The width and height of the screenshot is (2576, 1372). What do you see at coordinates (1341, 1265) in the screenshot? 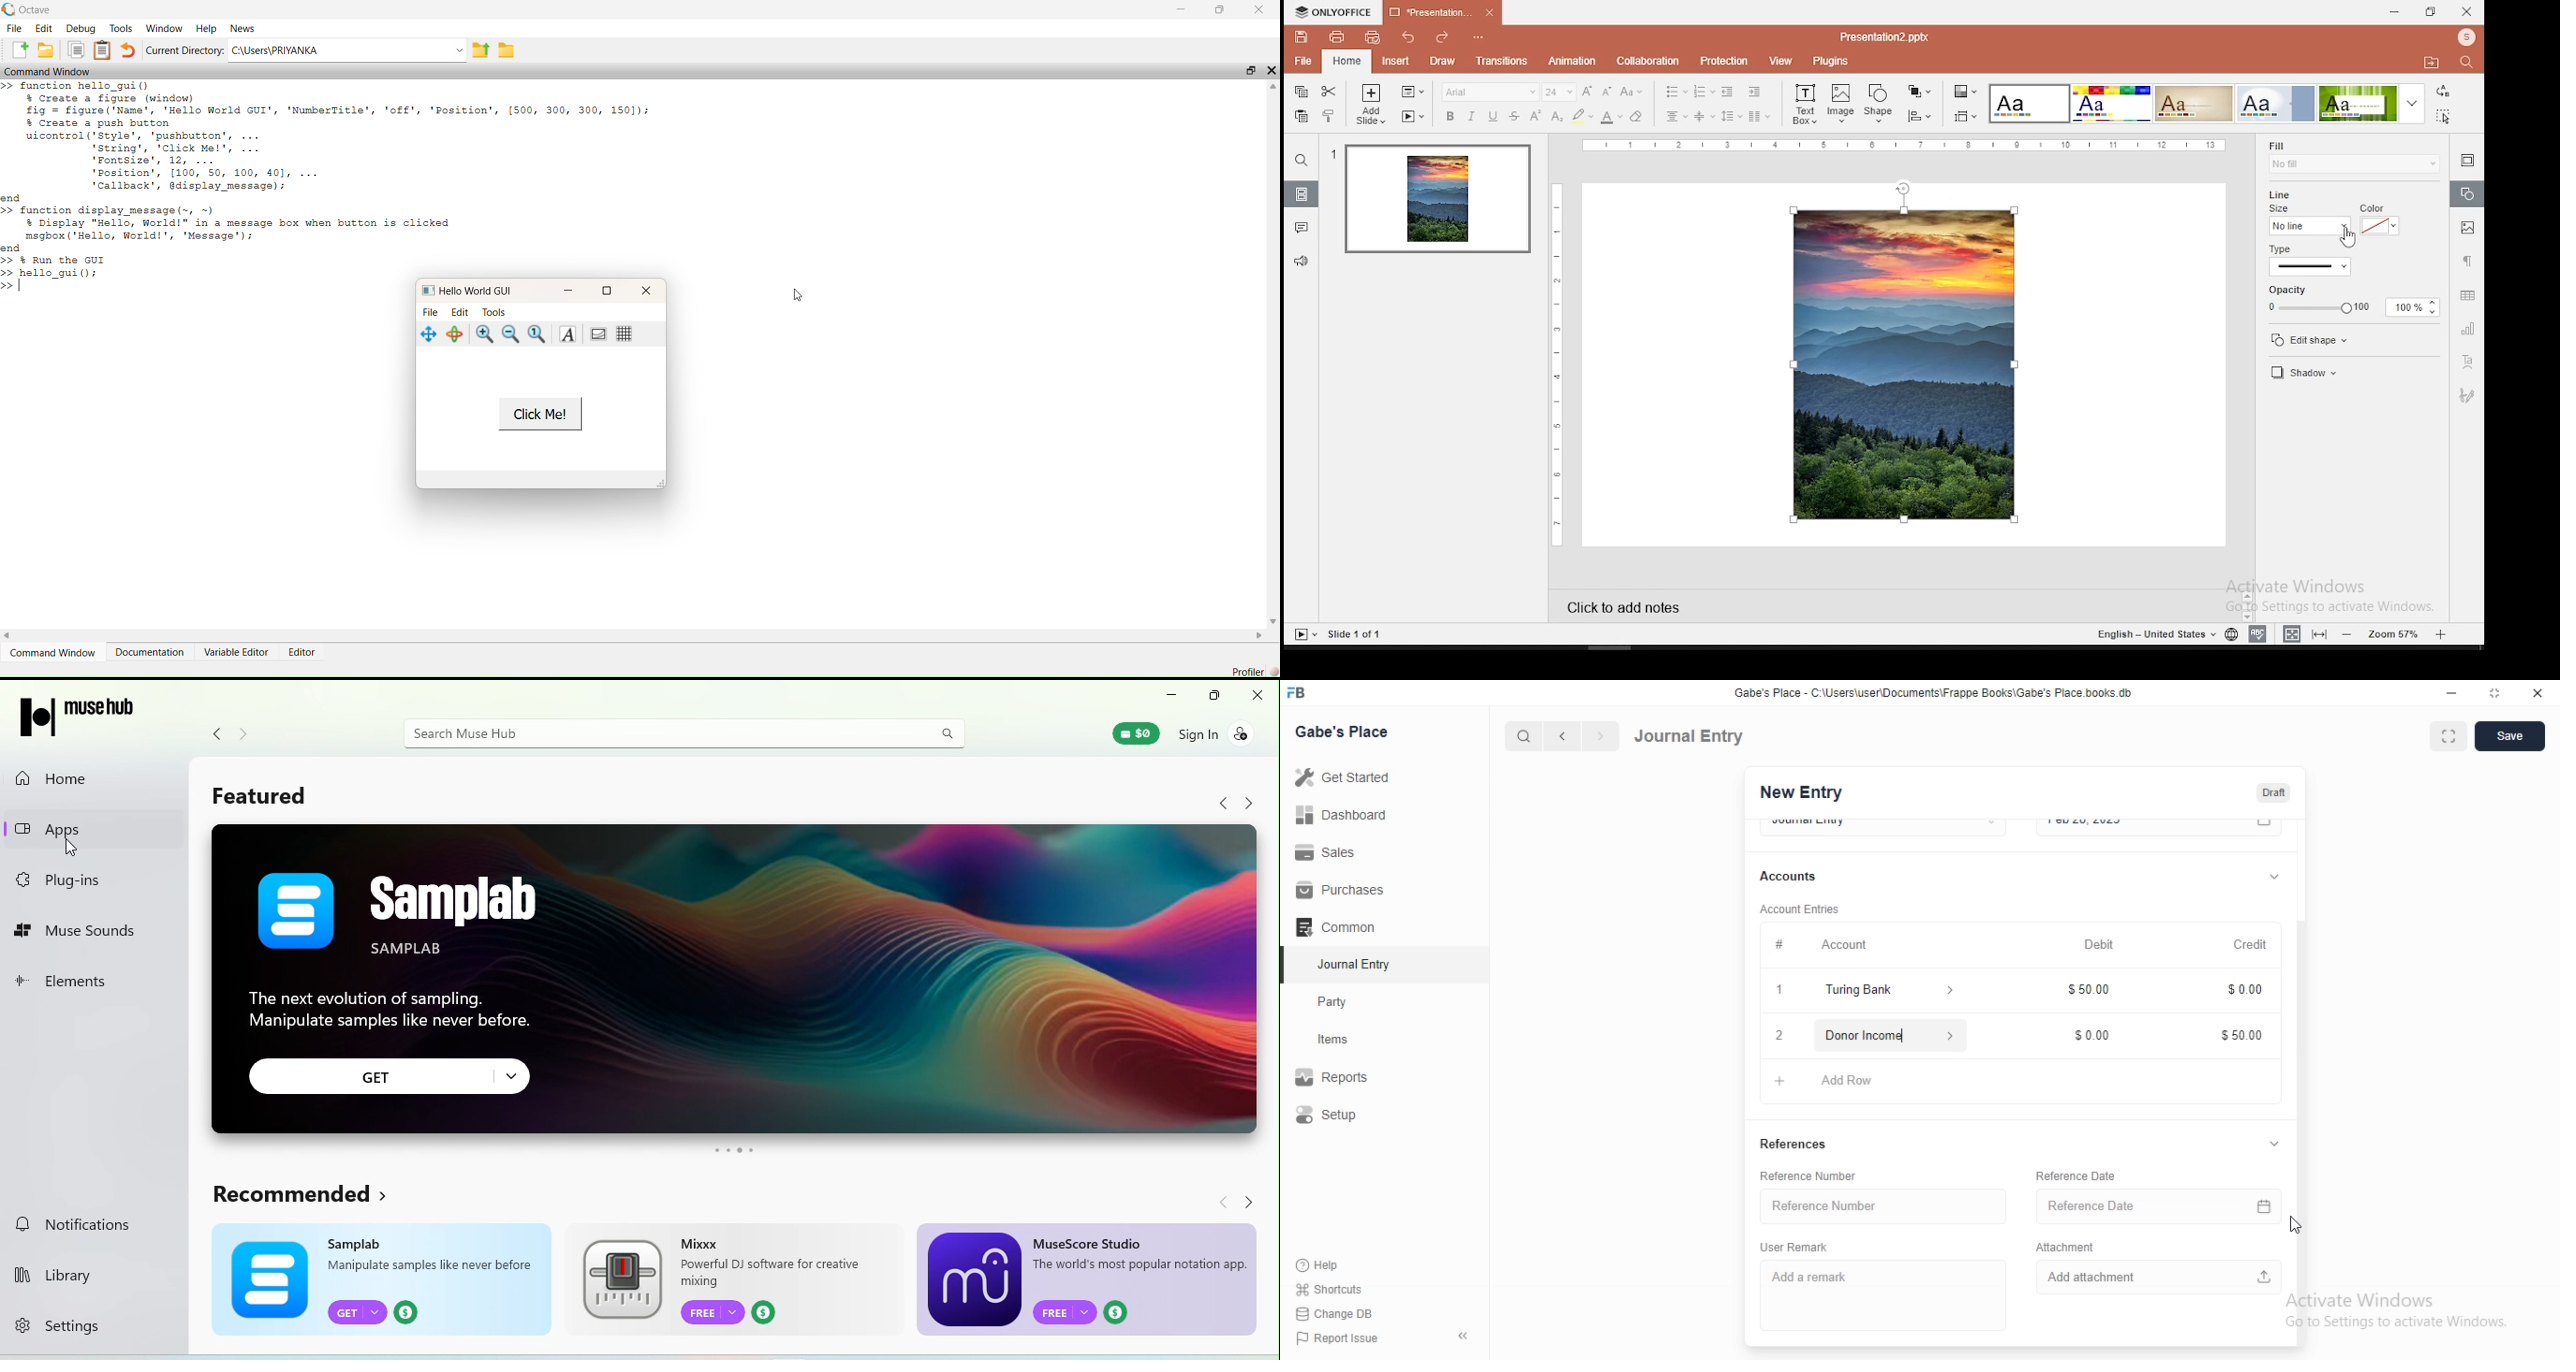
I see `‘Help` at bounding box center [1341, 1265].